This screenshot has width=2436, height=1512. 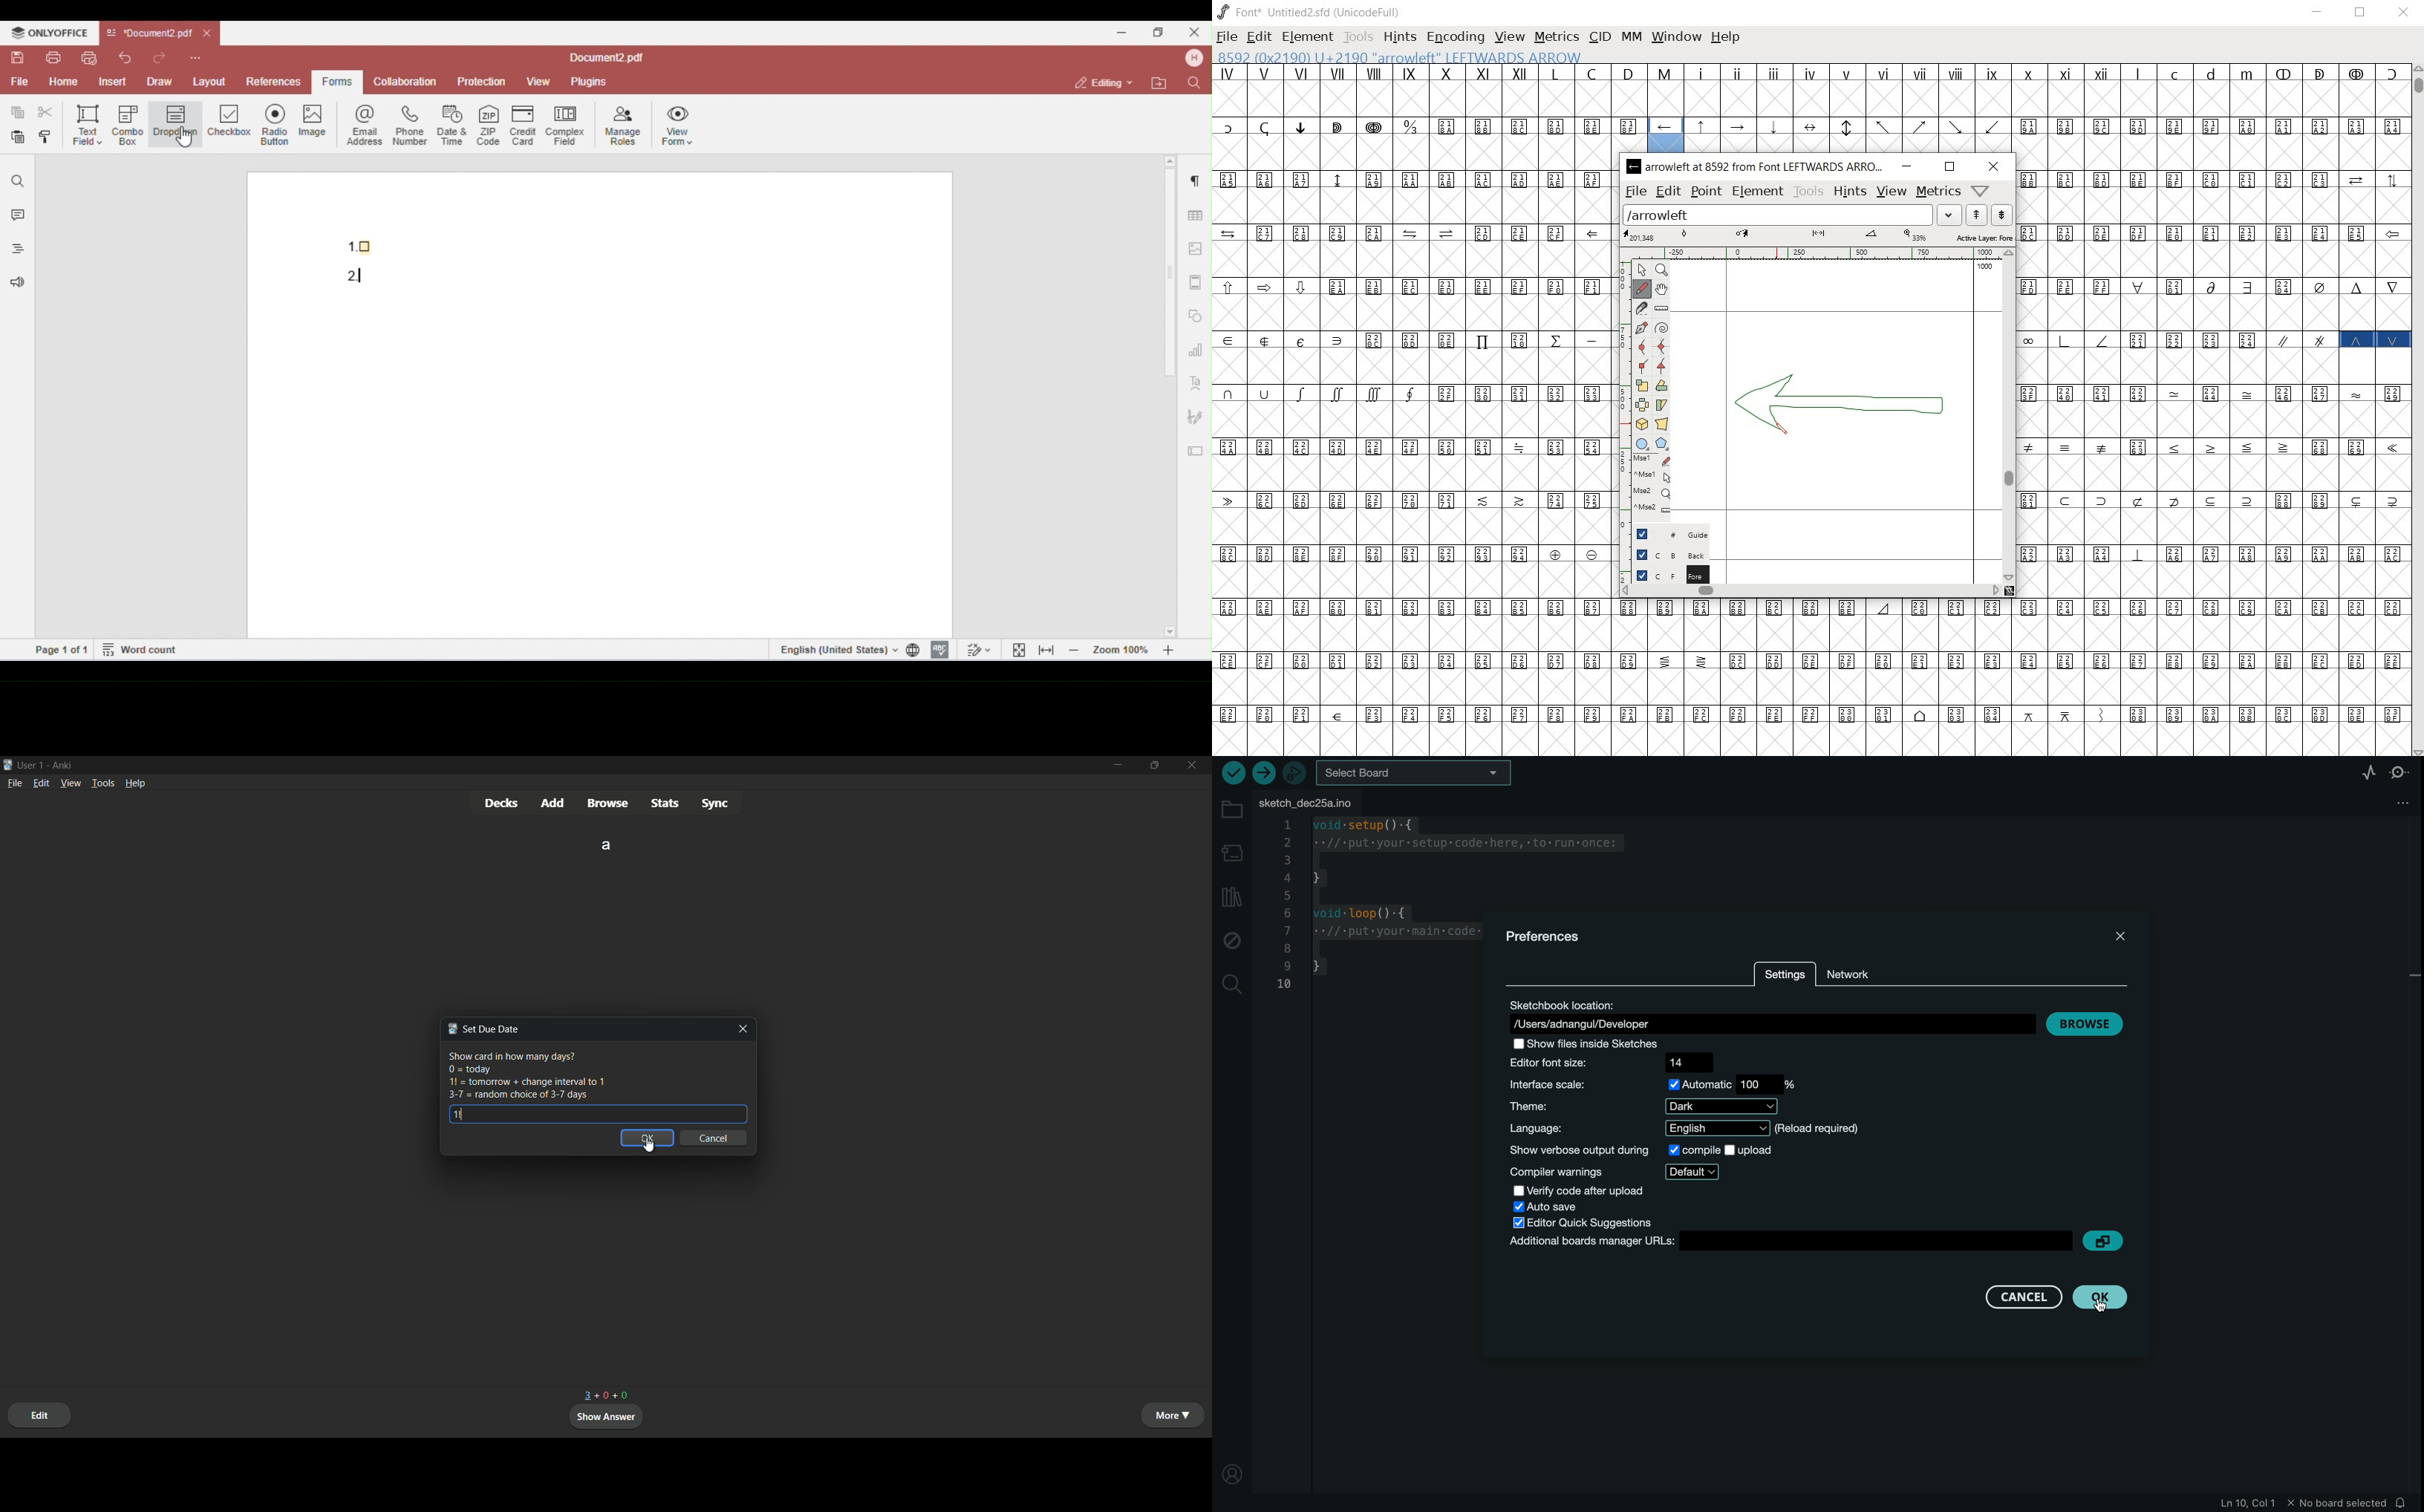 I want to click on cut splines in two, so click(x=1641, y=308).